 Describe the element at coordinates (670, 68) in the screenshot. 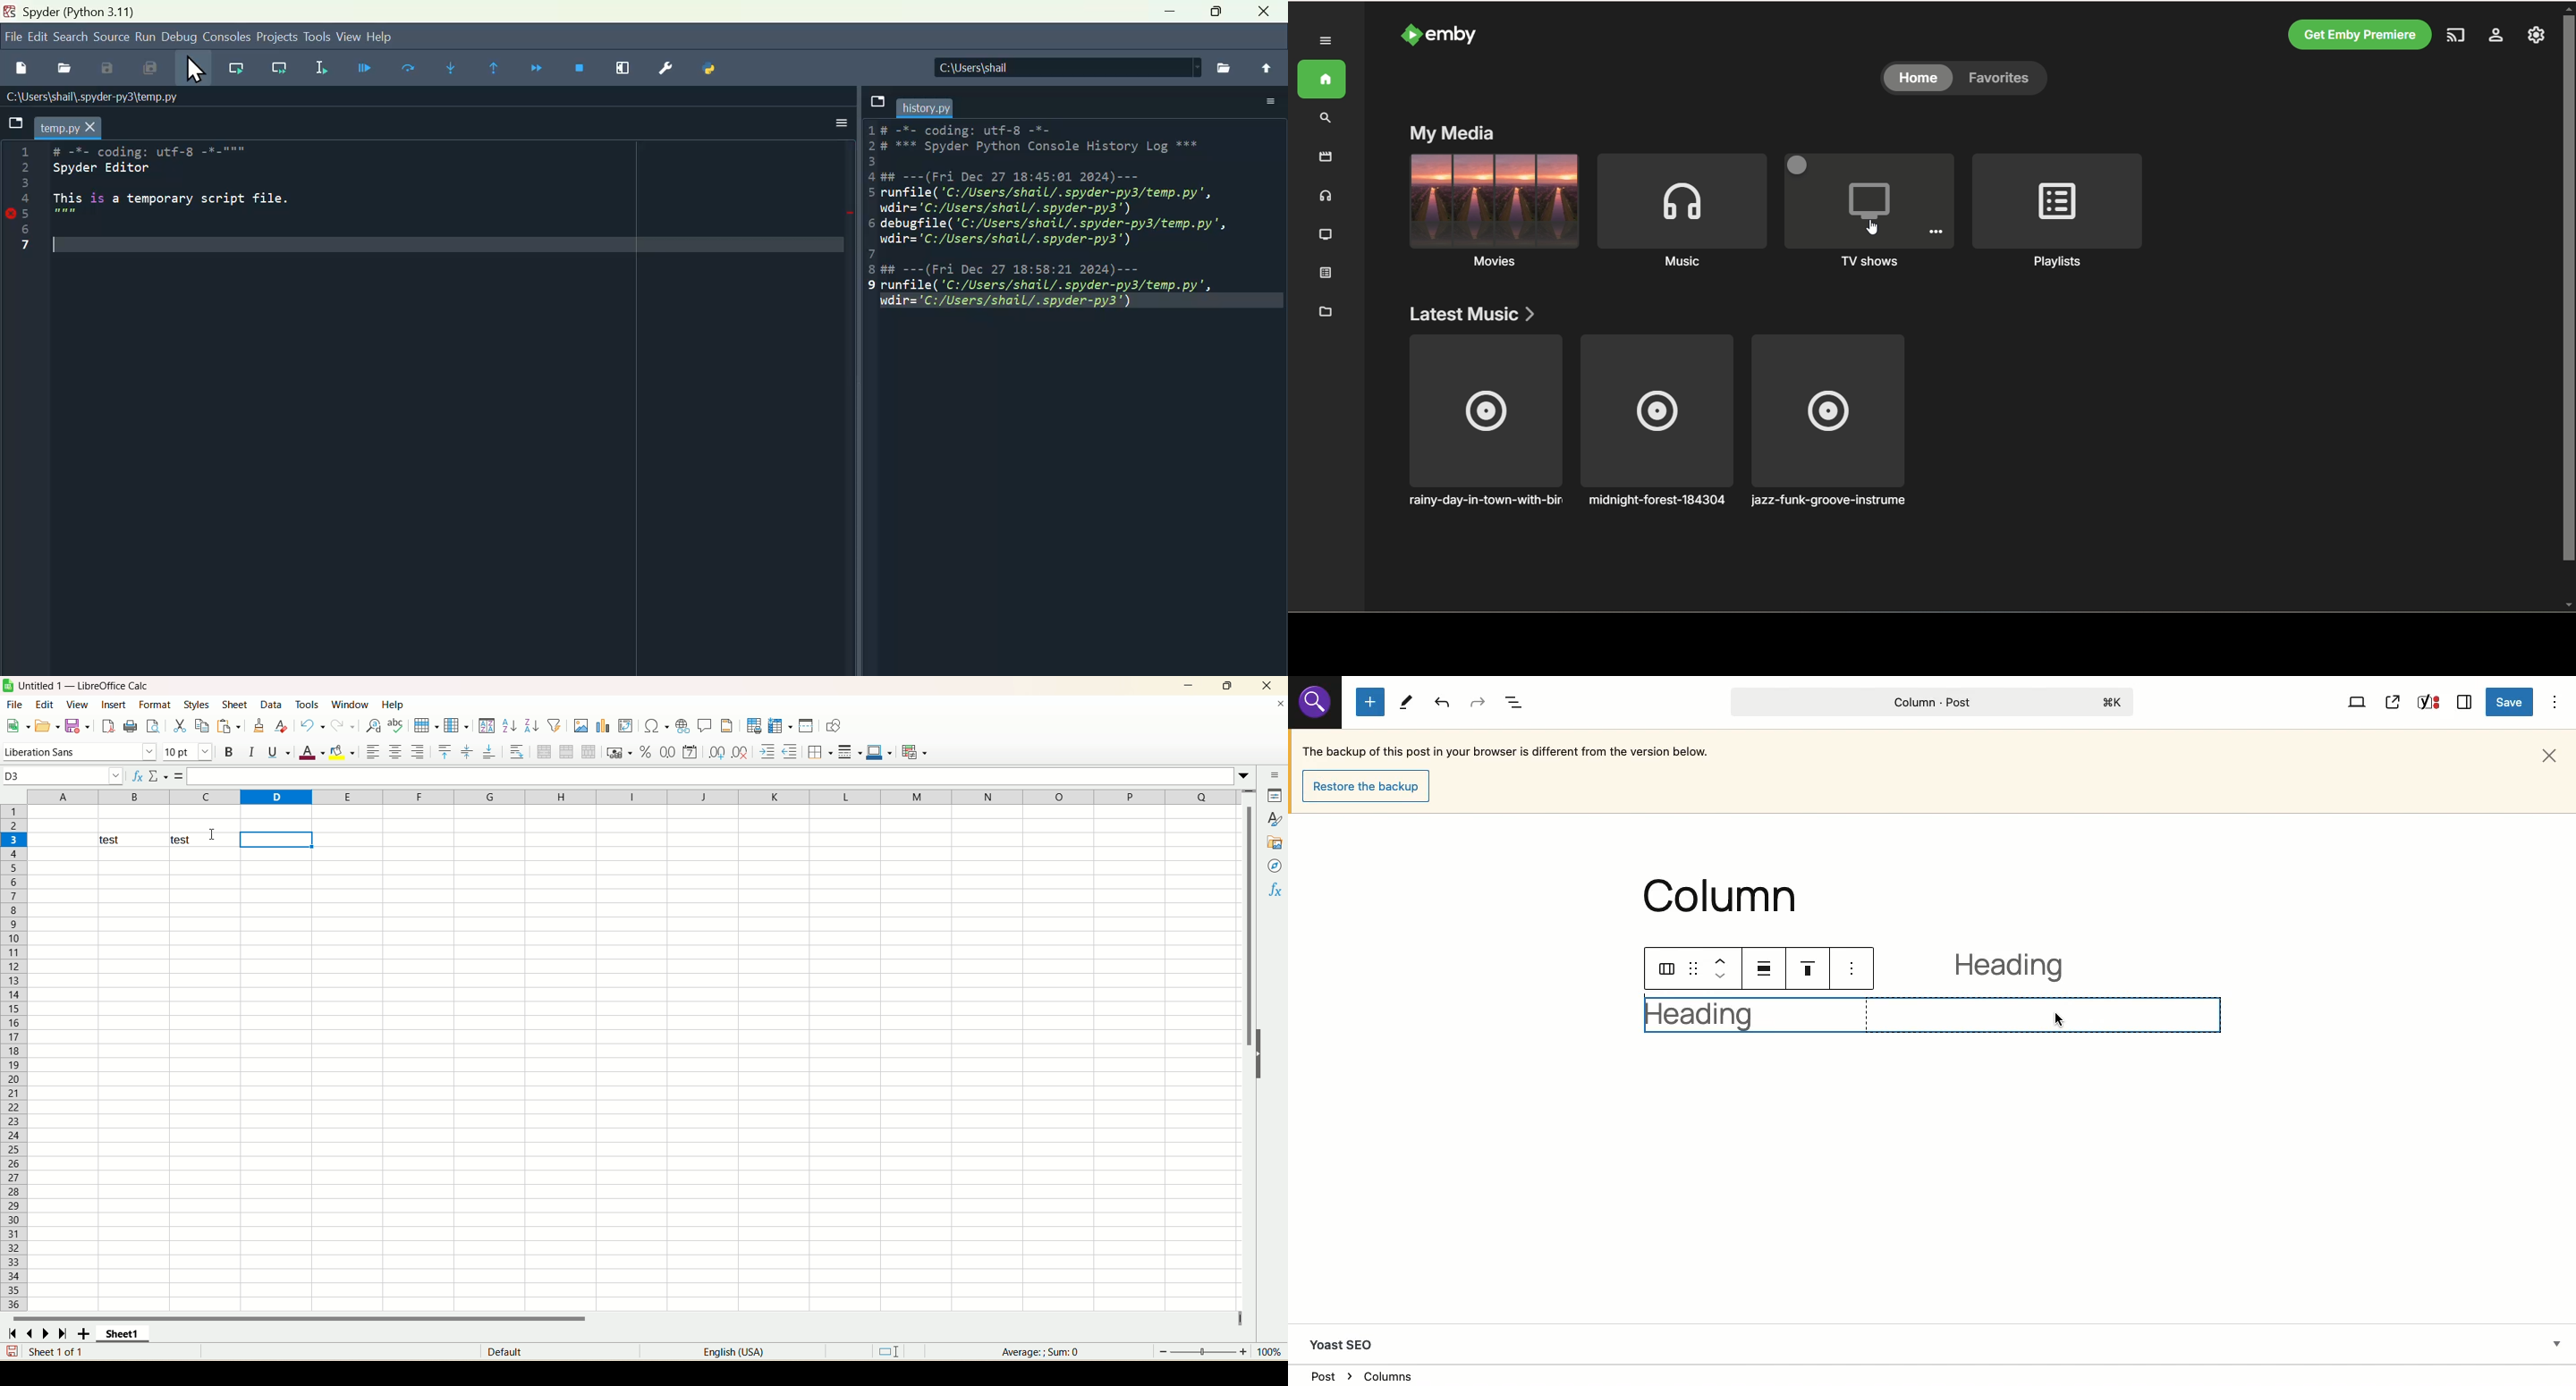

I see `Preferences` at that location.